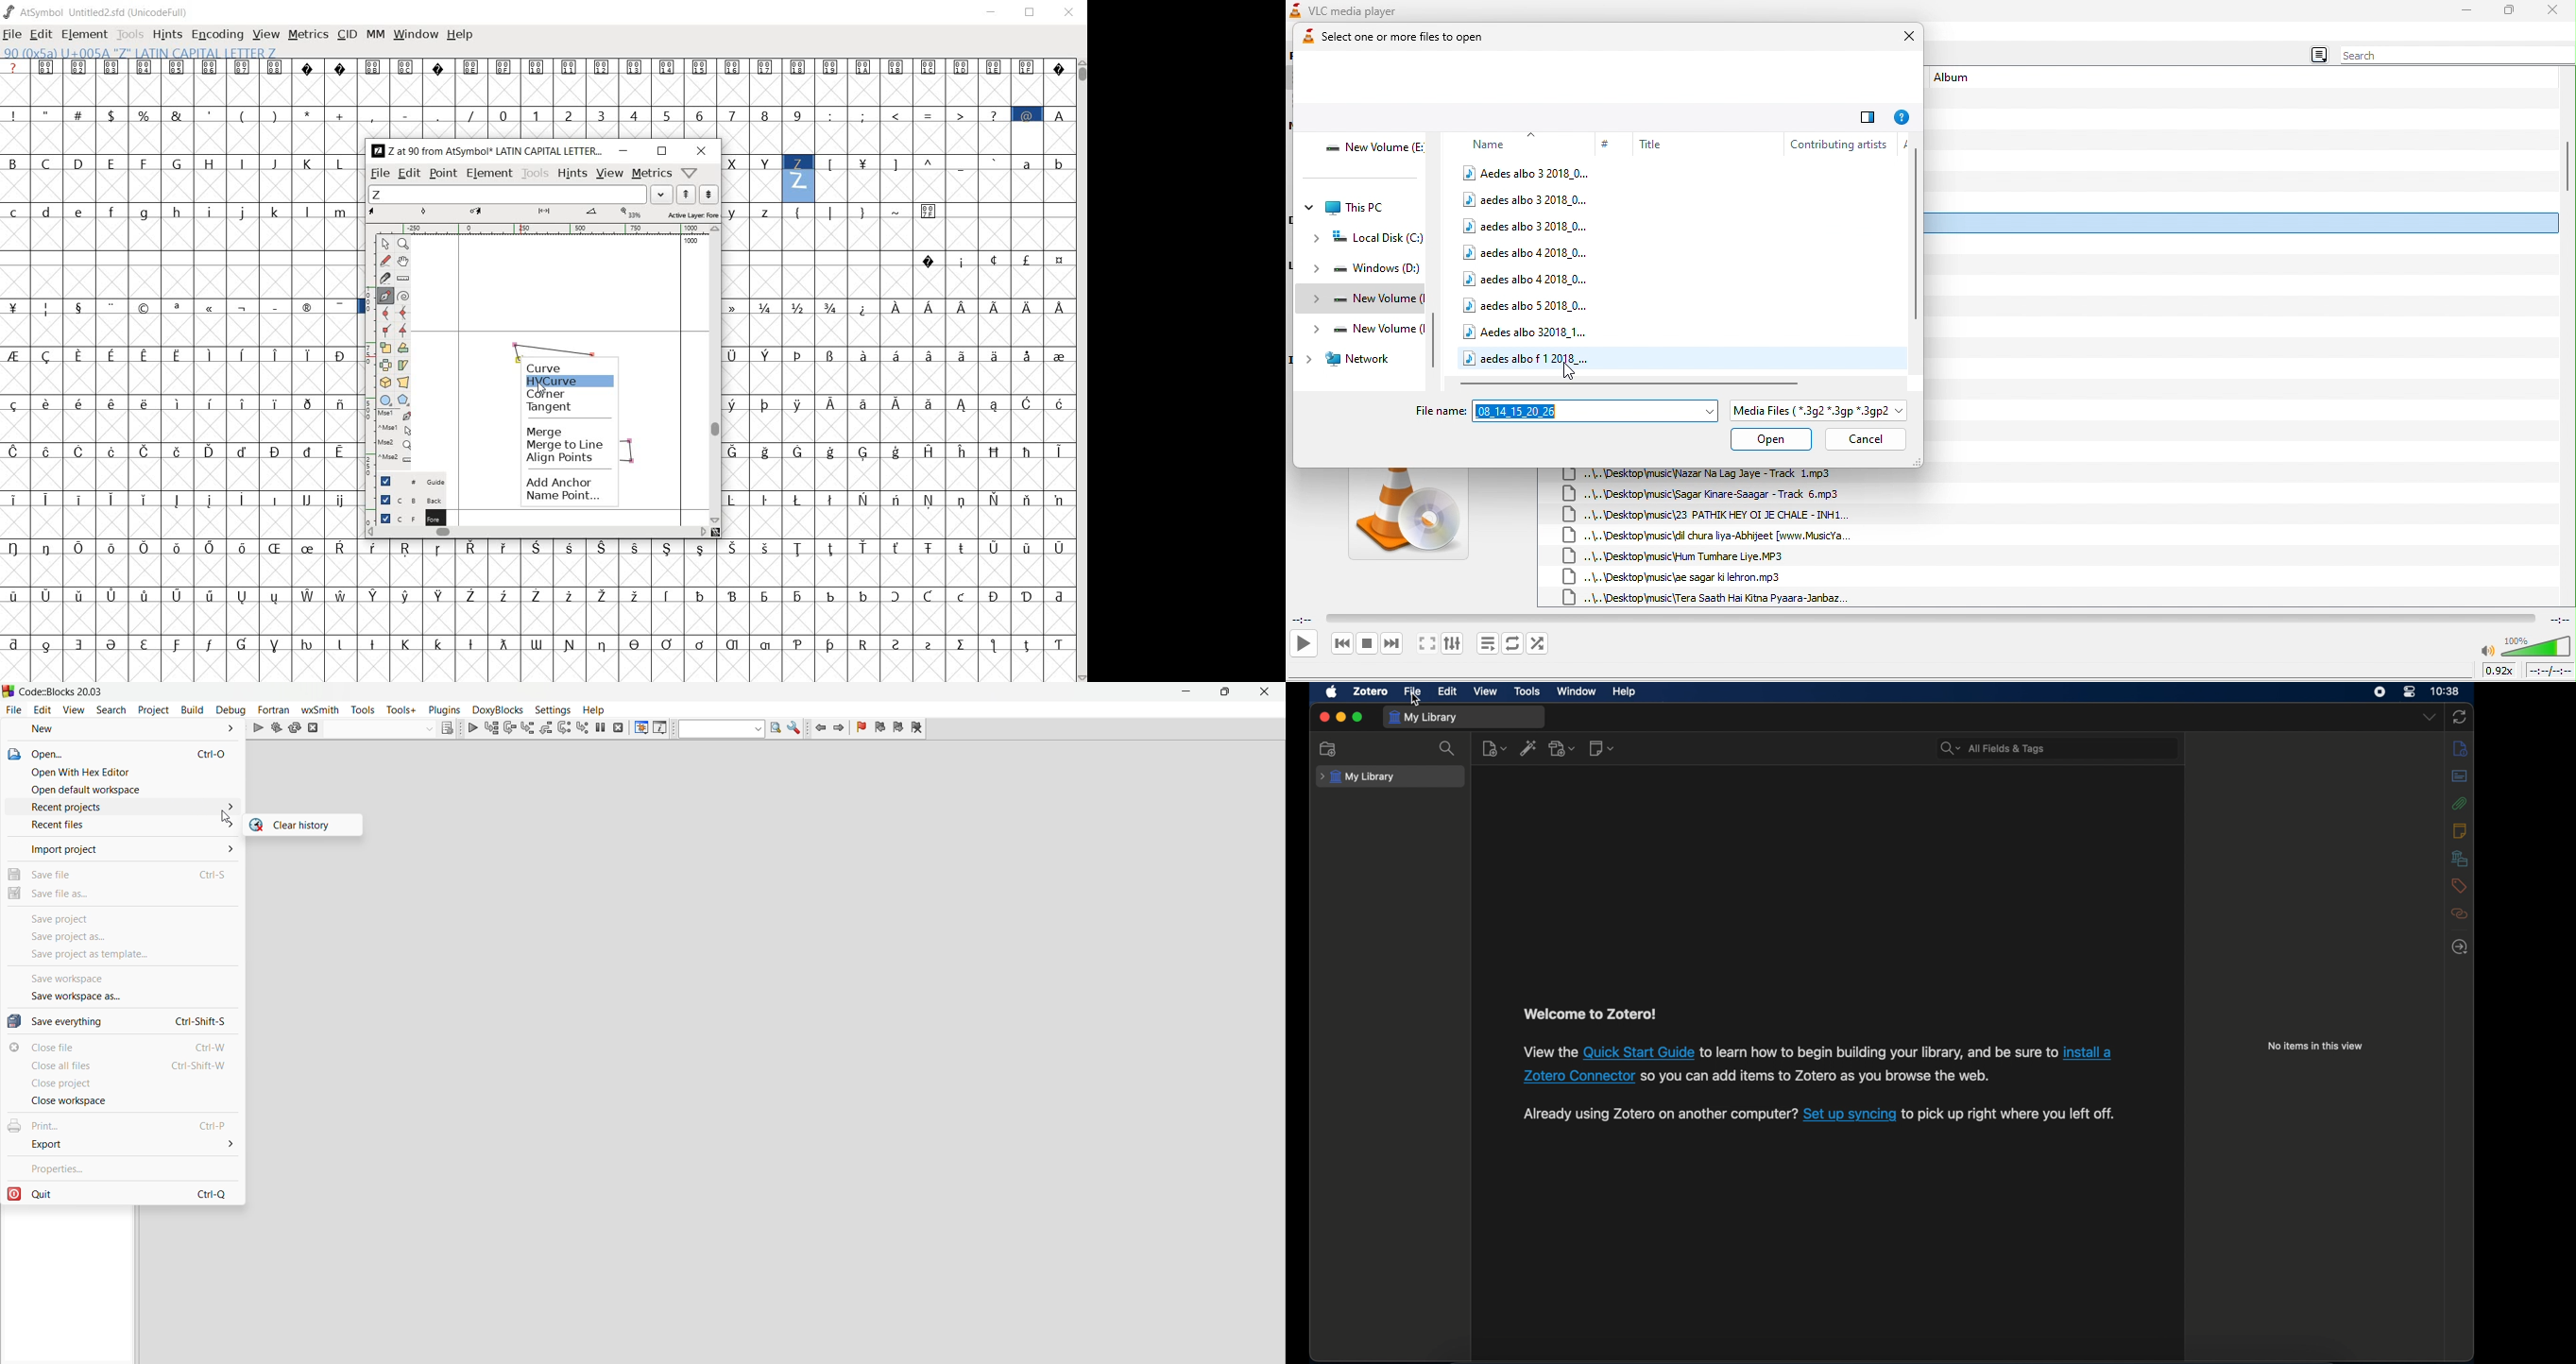  I want to click on view, so click(609, 174).